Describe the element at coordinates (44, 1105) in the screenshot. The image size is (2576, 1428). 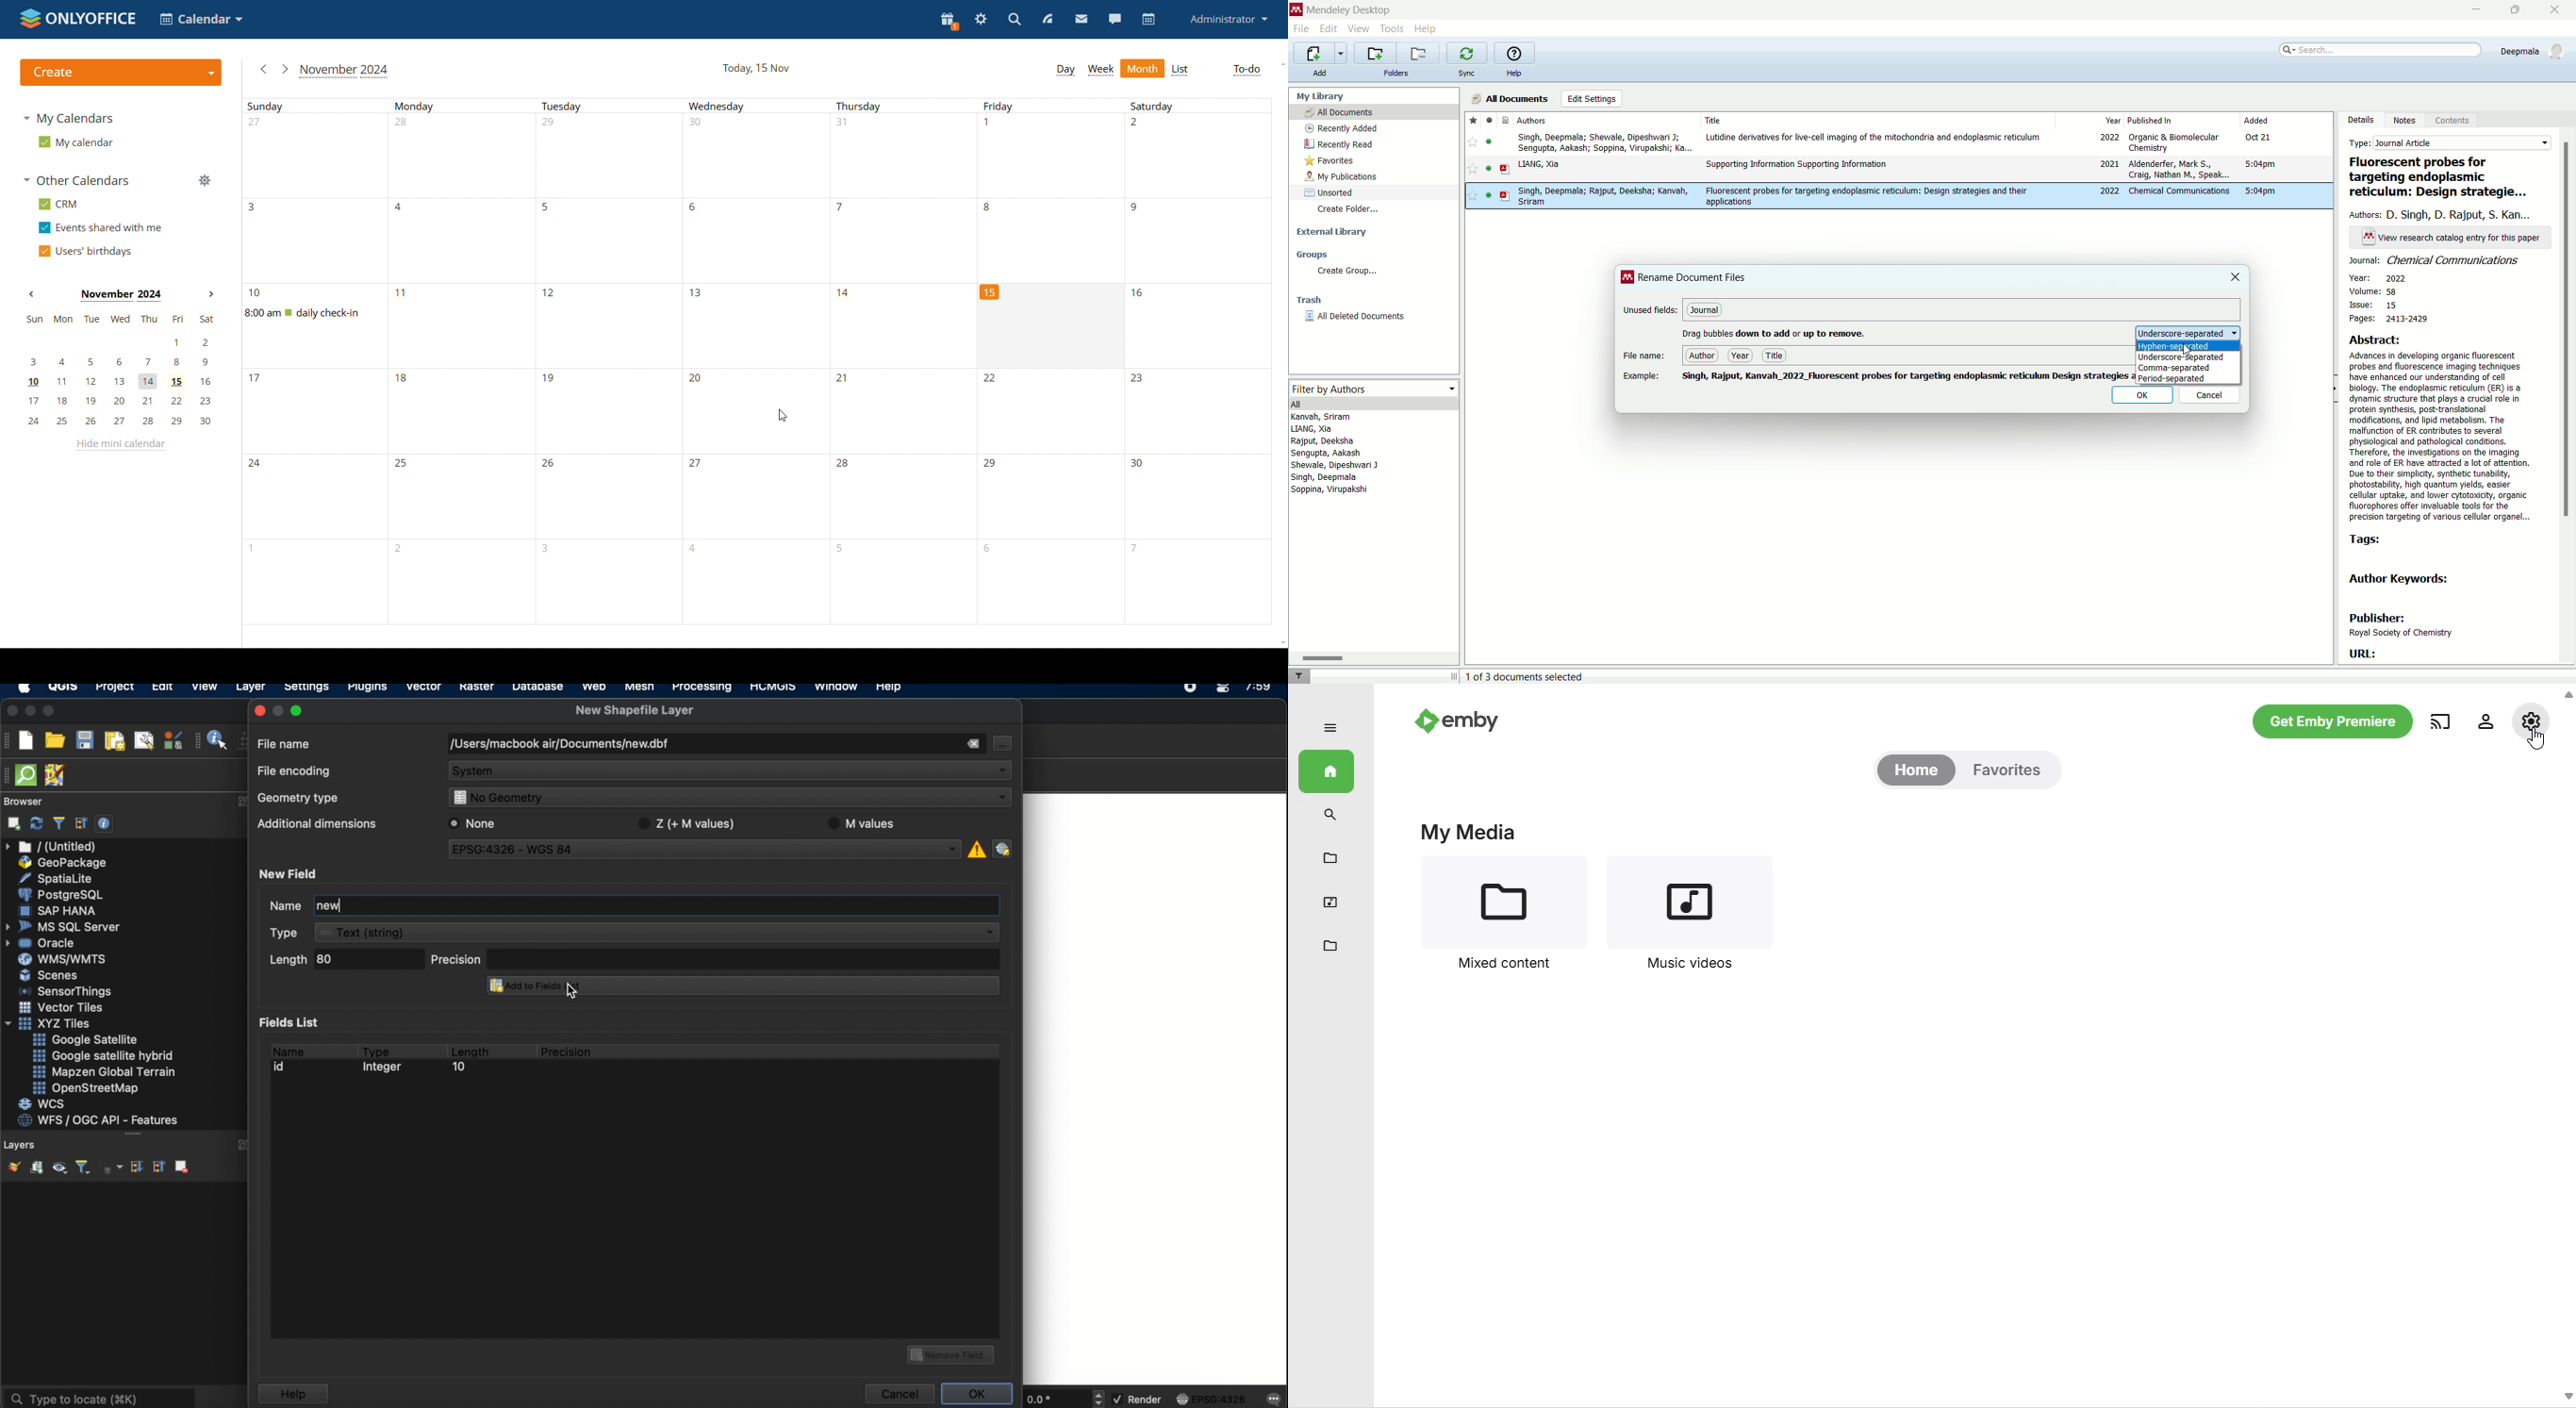
I see `wcs` at that location.